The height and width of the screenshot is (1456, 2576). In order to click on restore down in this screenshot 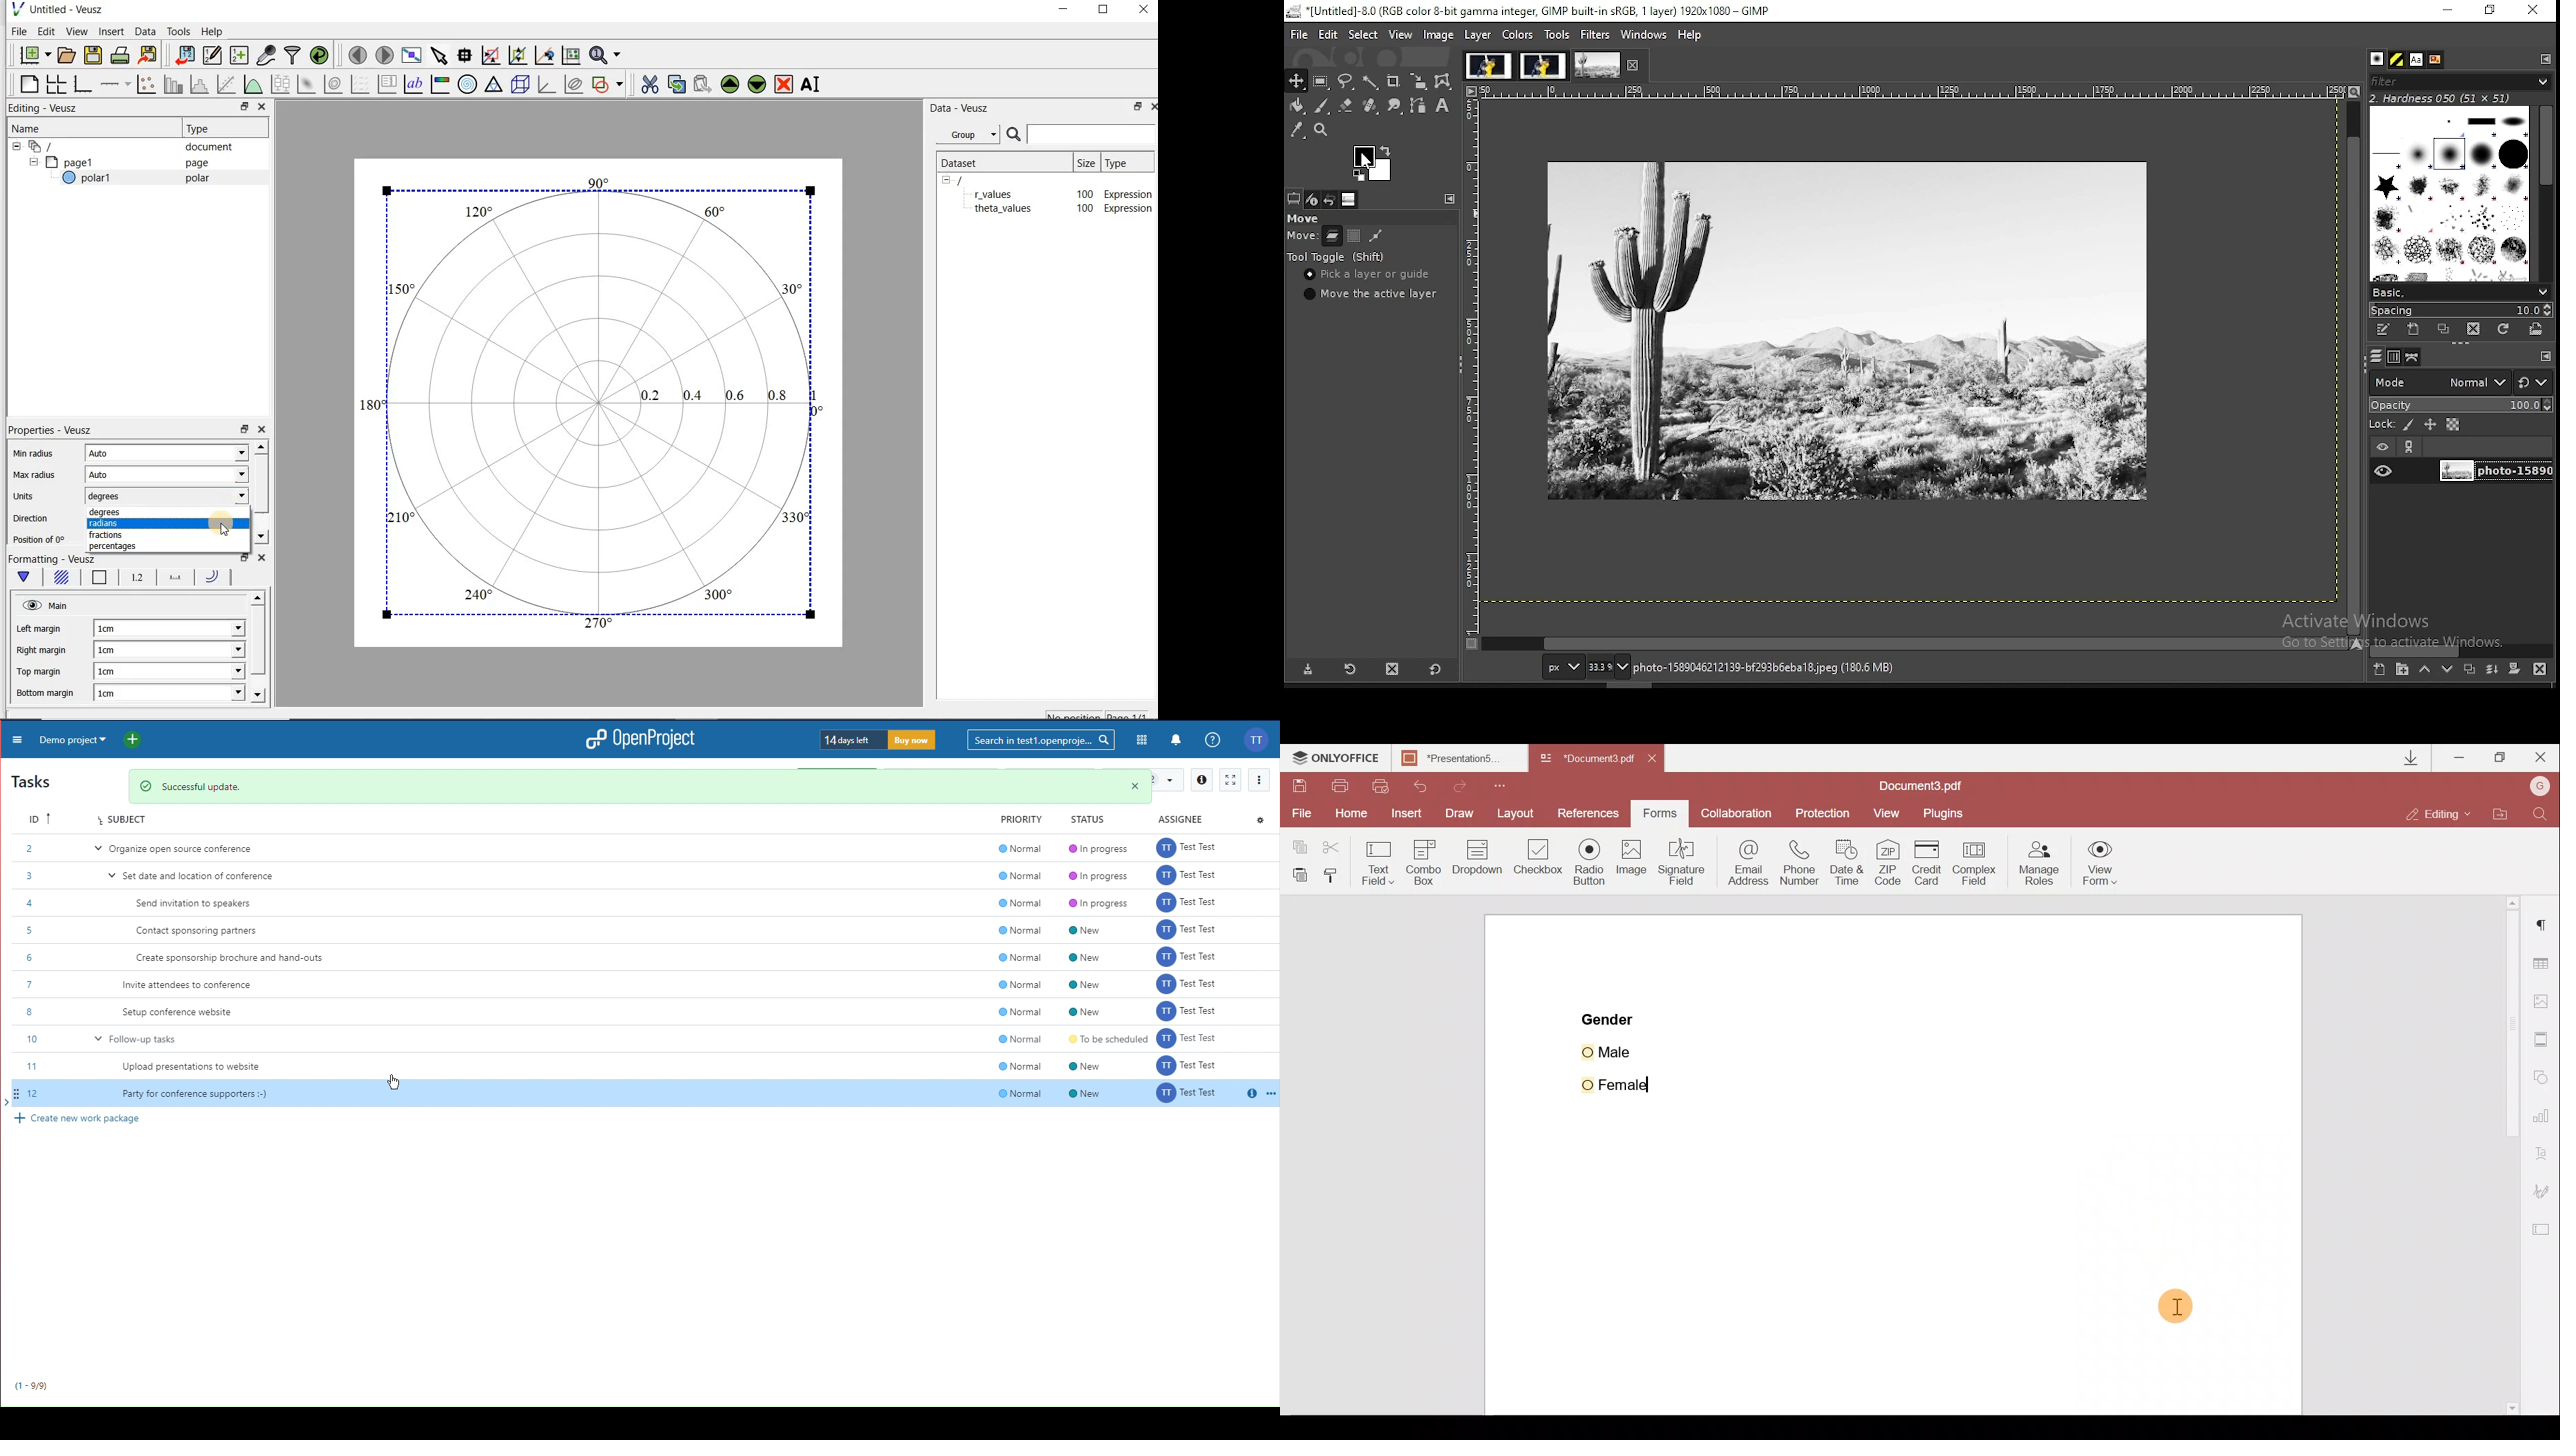, I will do `click(240, 428)`.